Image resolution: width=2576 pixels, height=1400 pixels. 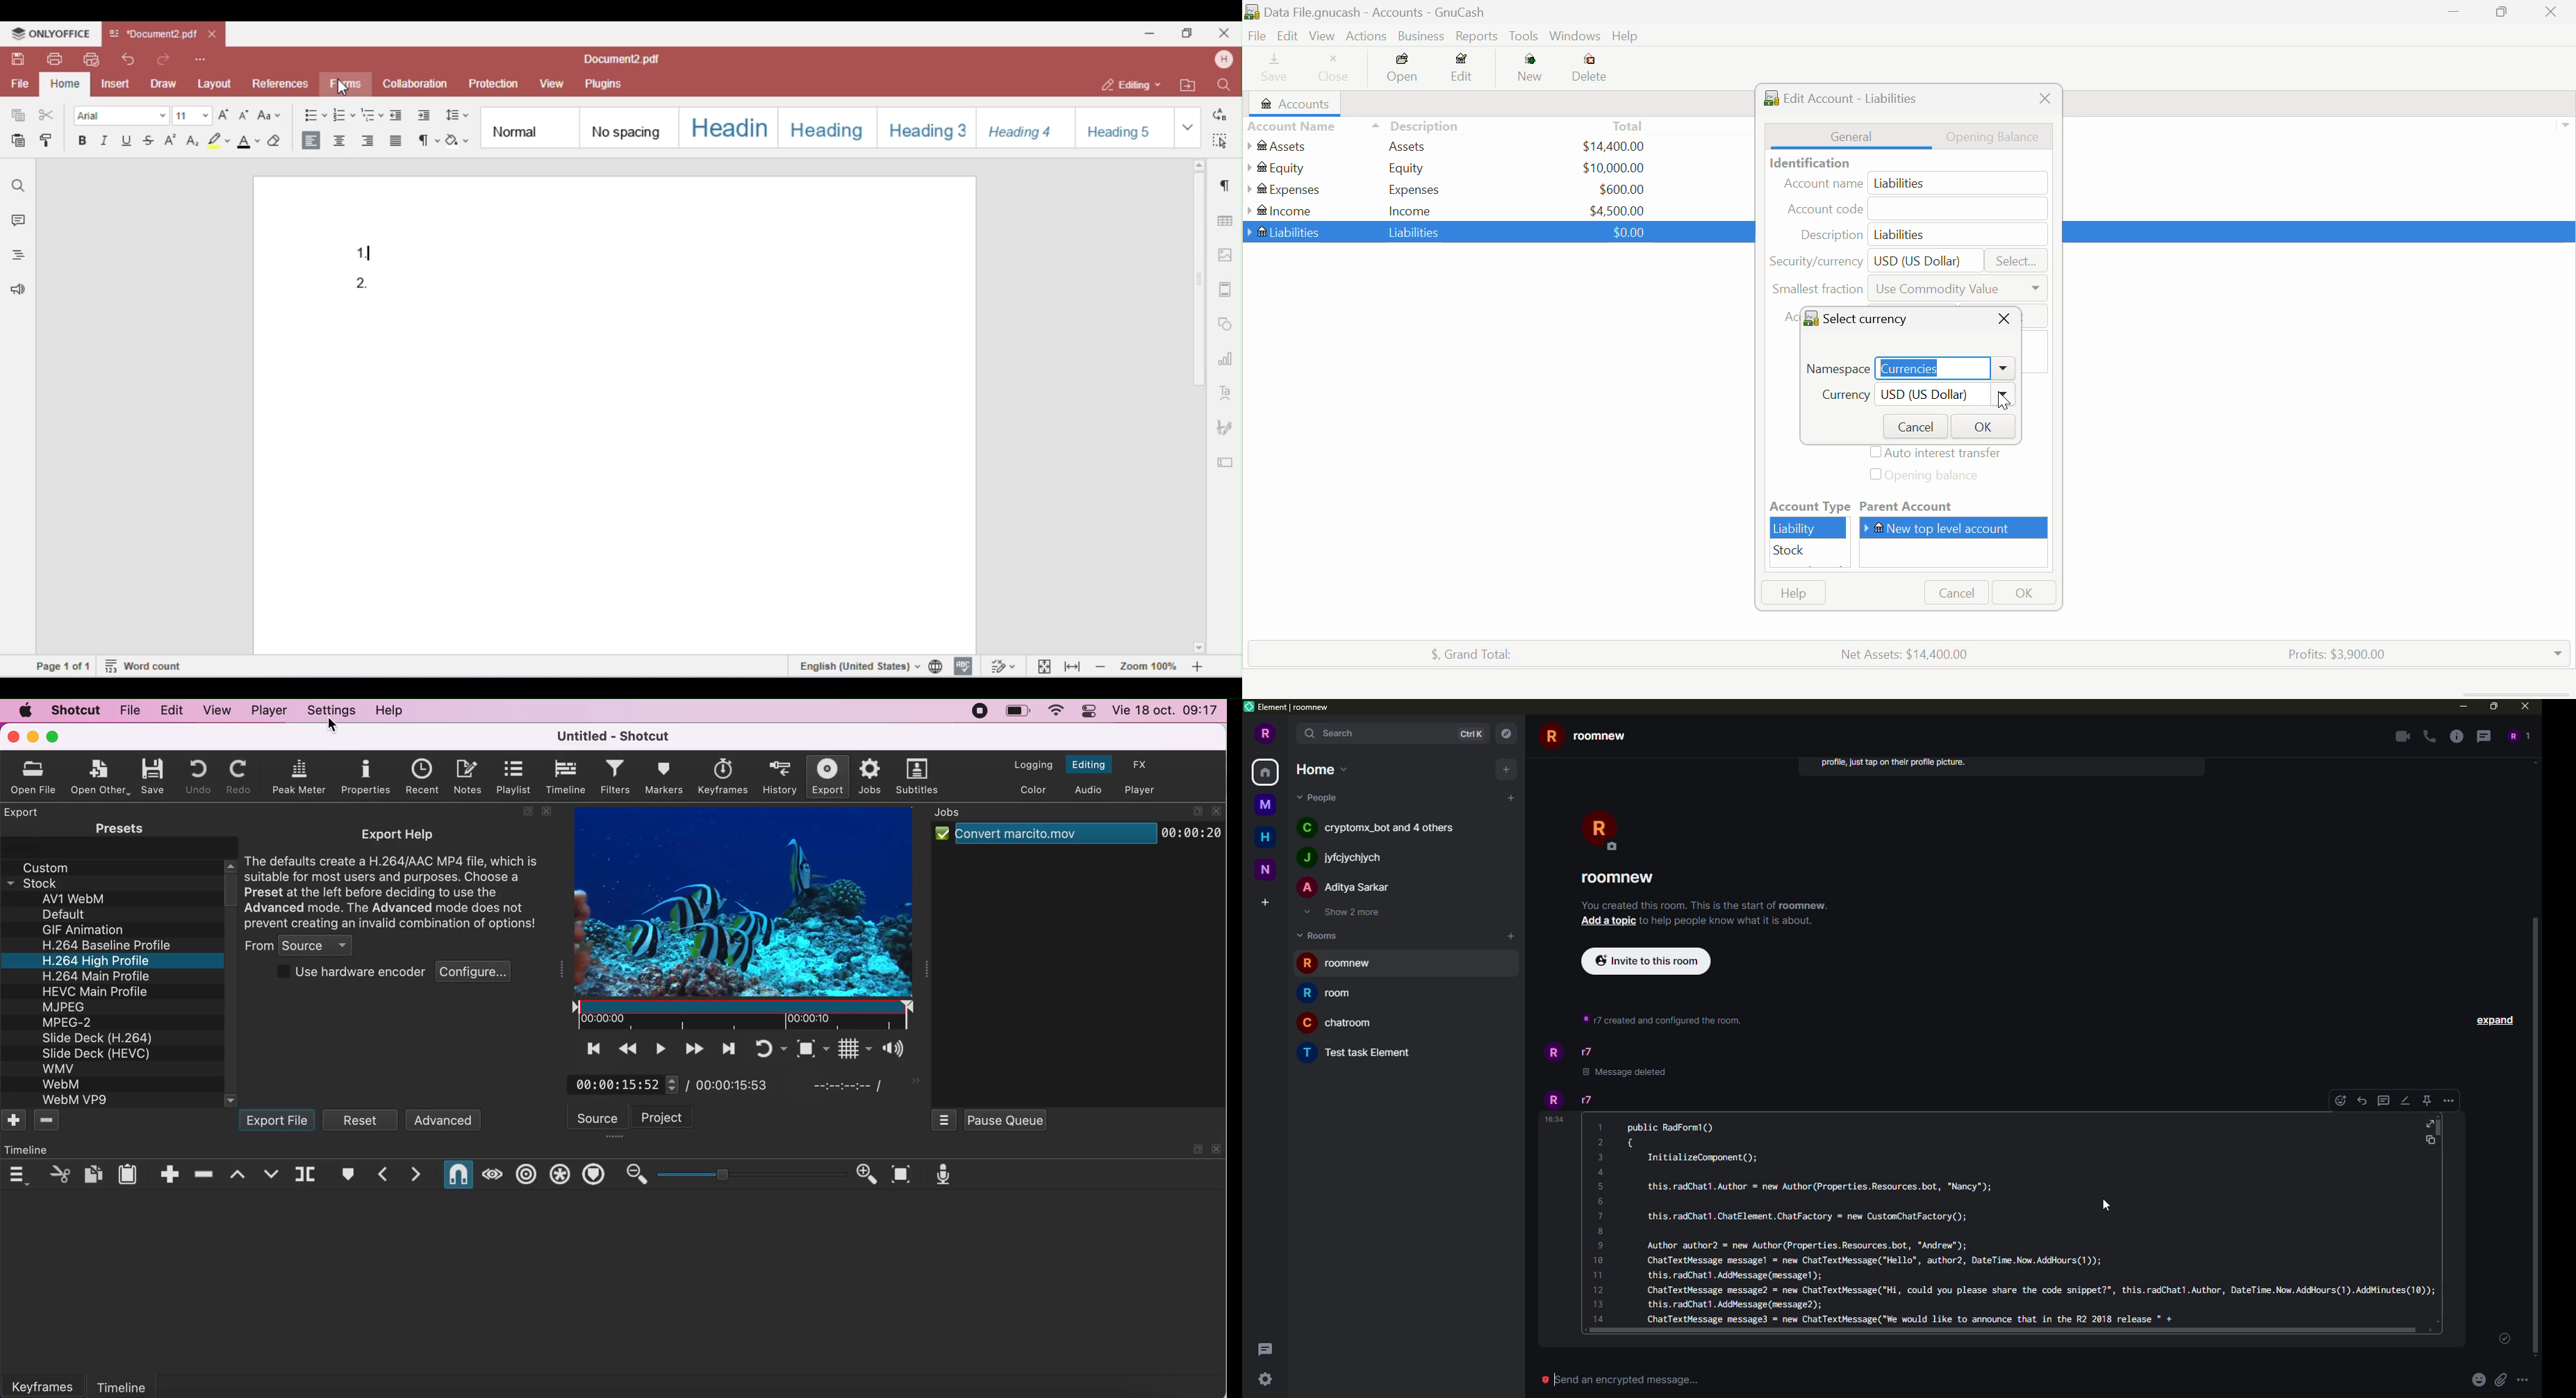 I want to click on more, so click(x=2523, y=1378).